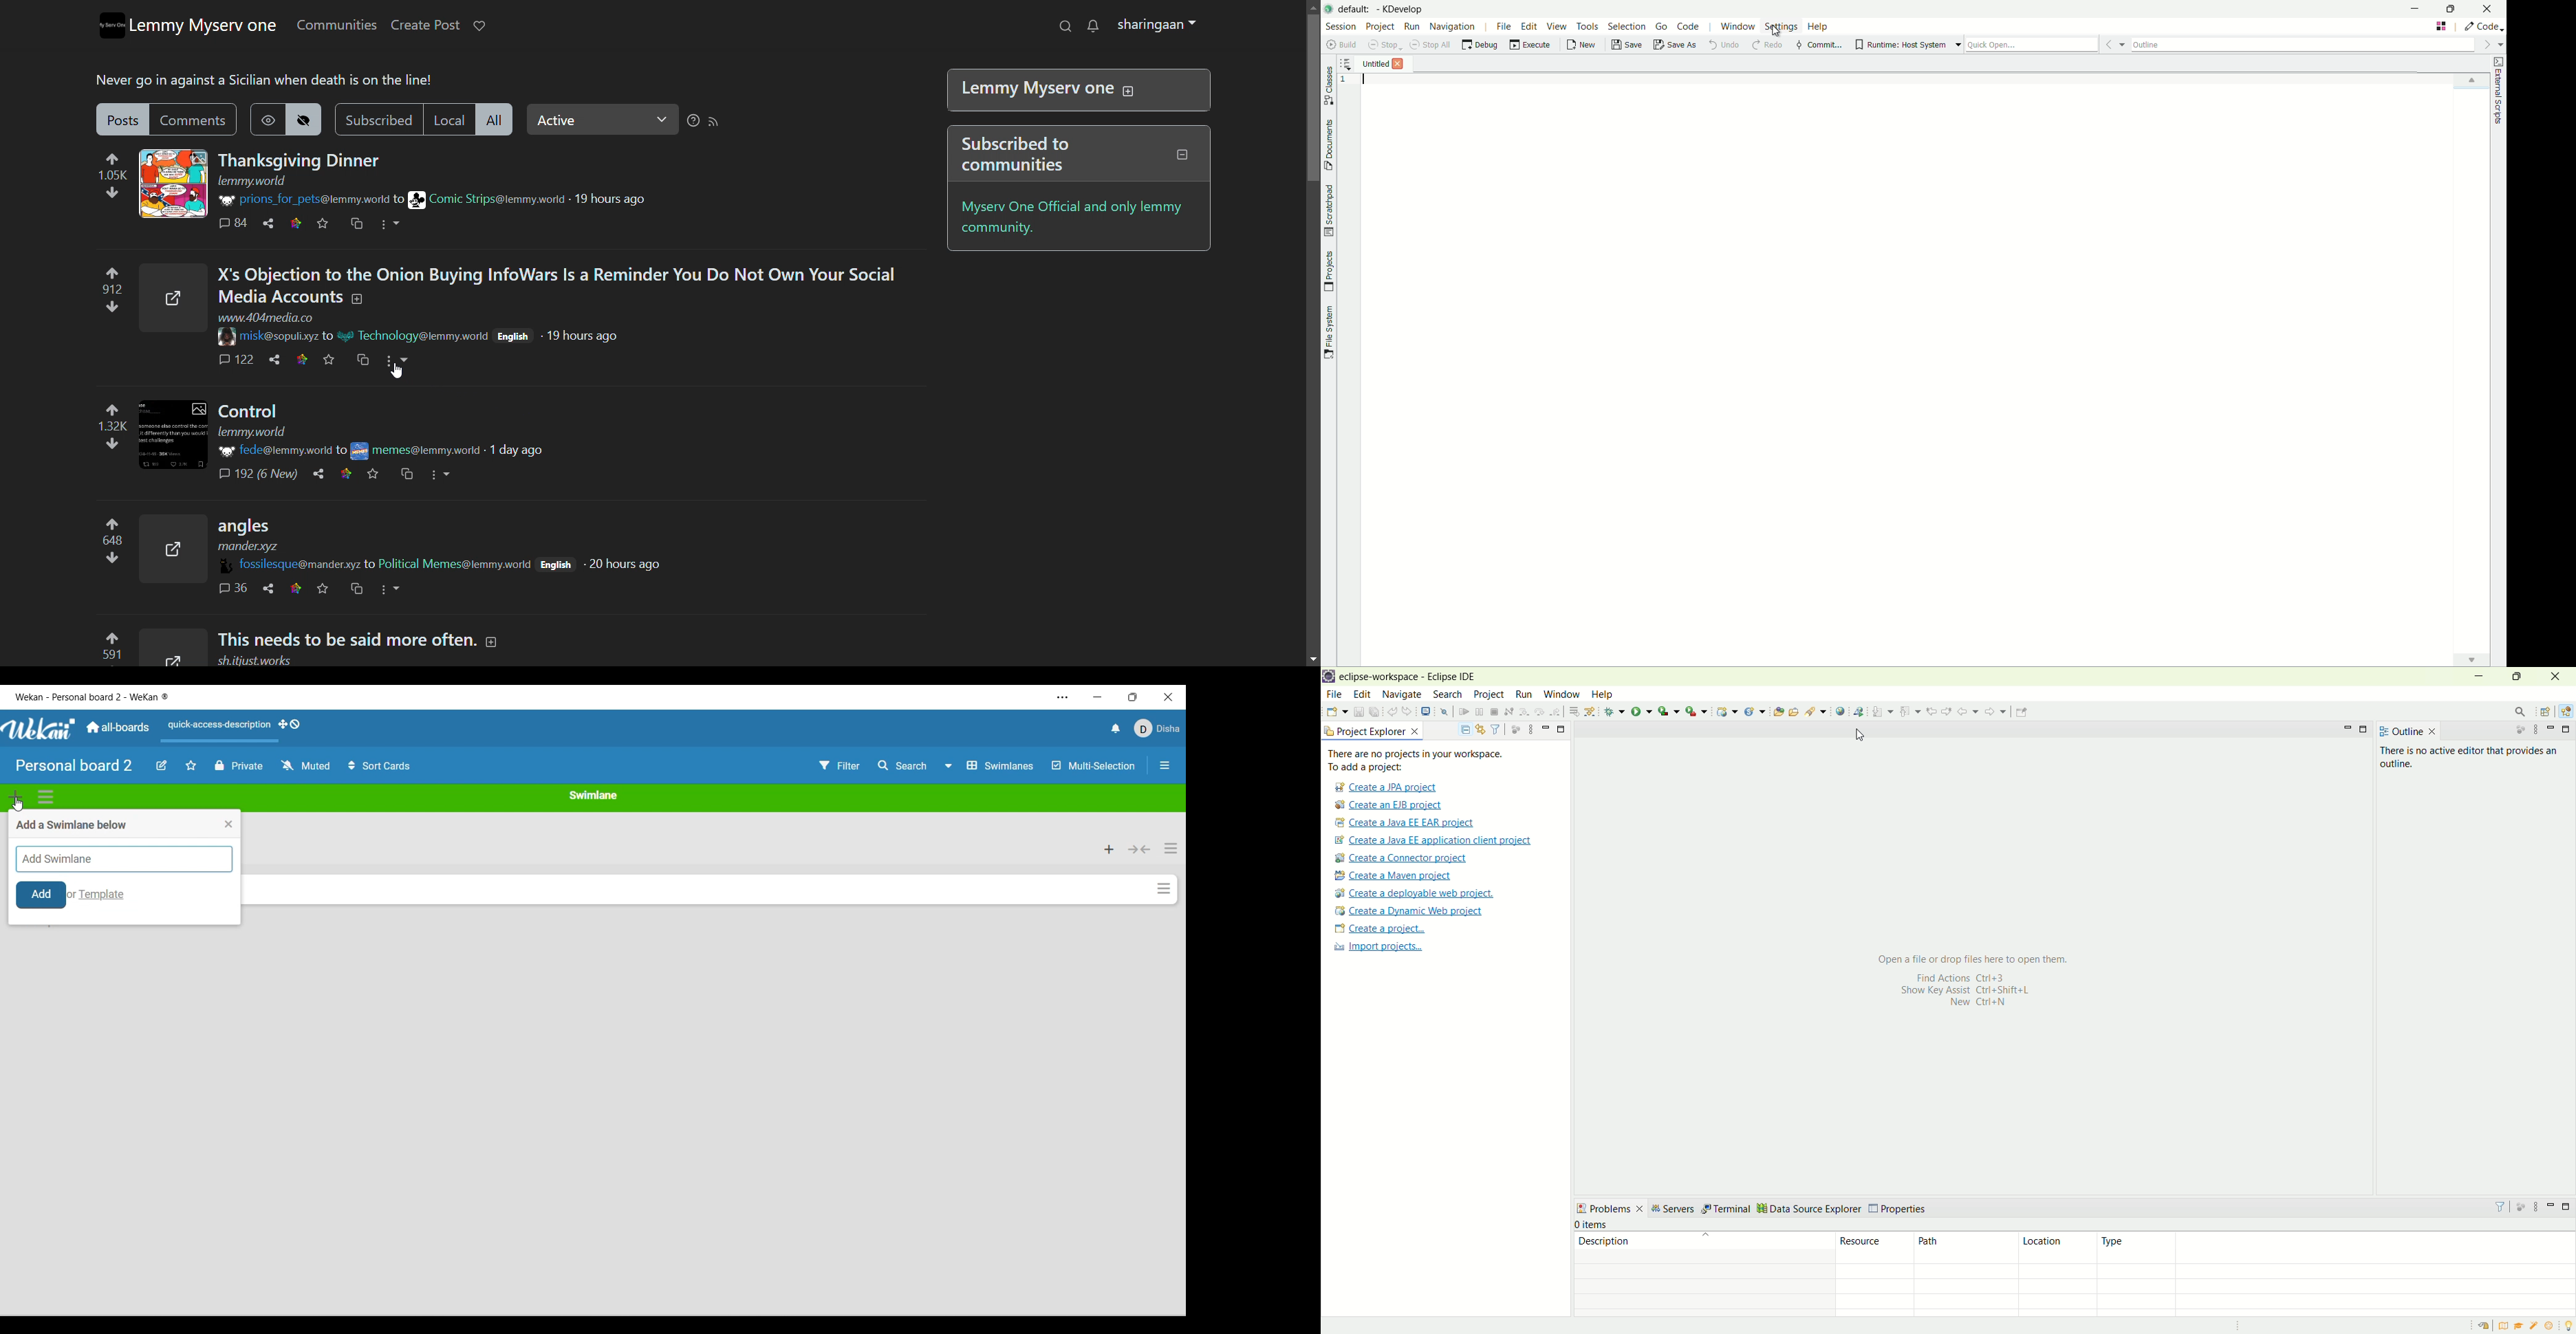 The width and height of the screenshot is (2576, 1344). What do you see at coordinates (1133, 697) in the screenshot?
I see `Show interface in a smaller tab` at bounding box center [1133, 697].